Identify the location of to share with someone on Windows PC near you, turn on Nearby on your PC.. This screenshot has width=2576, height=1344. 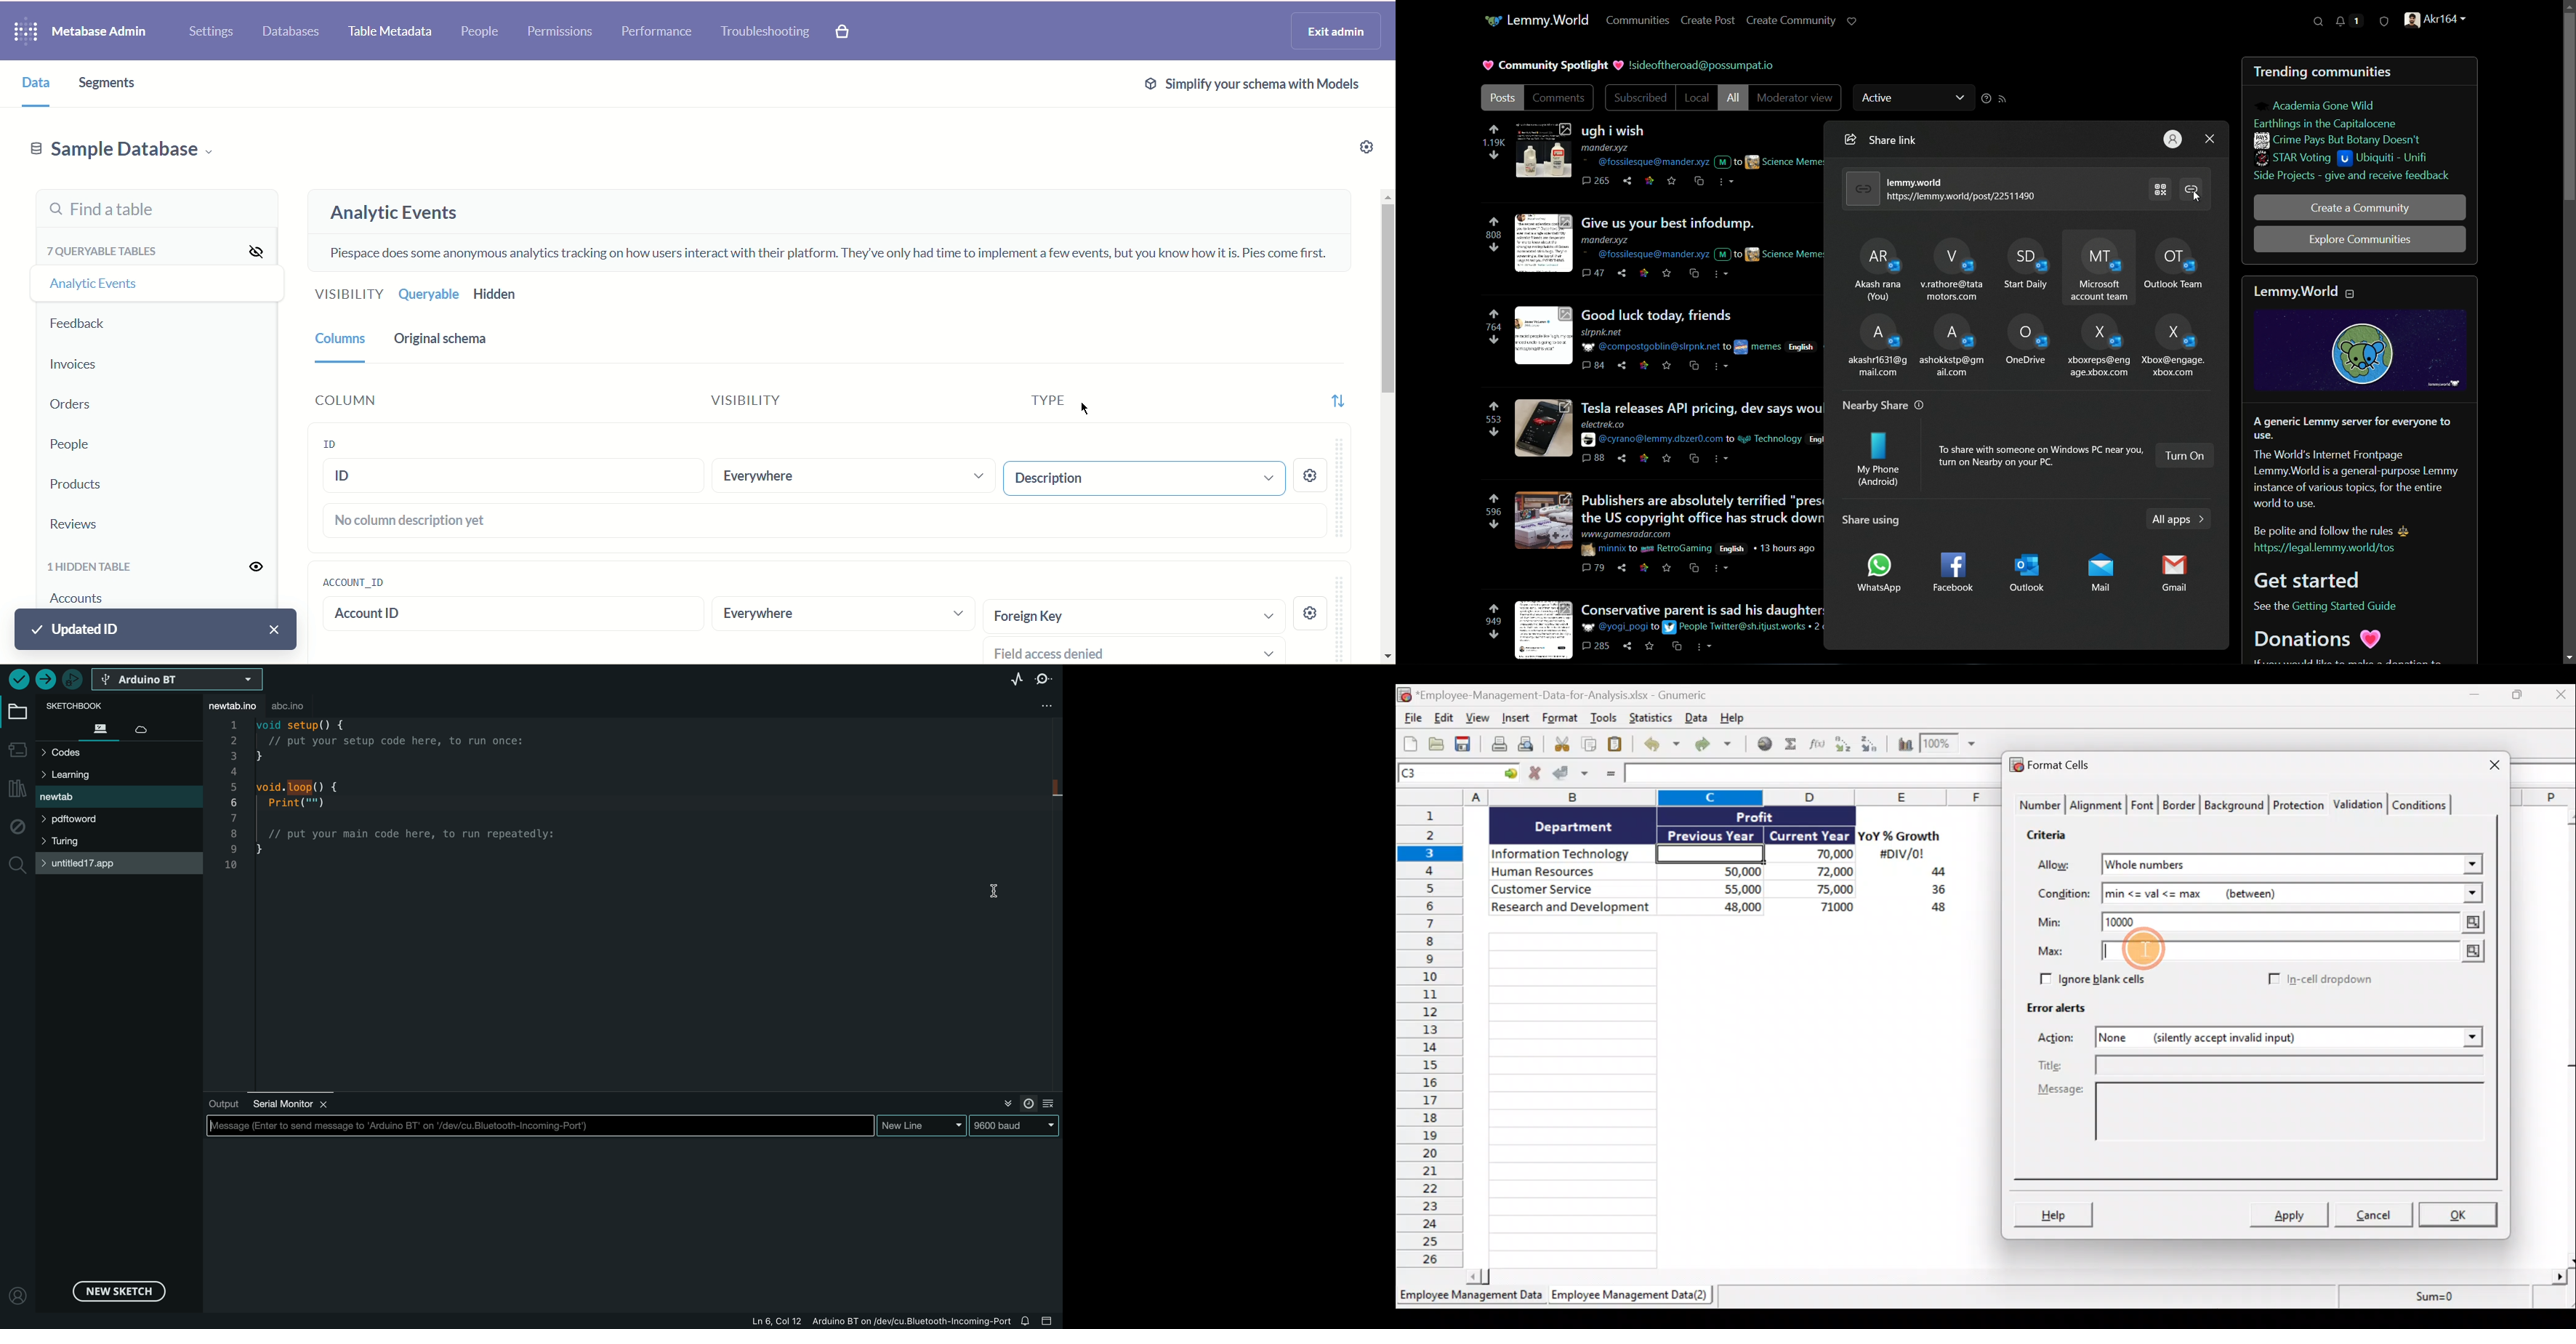
(2040, 456).